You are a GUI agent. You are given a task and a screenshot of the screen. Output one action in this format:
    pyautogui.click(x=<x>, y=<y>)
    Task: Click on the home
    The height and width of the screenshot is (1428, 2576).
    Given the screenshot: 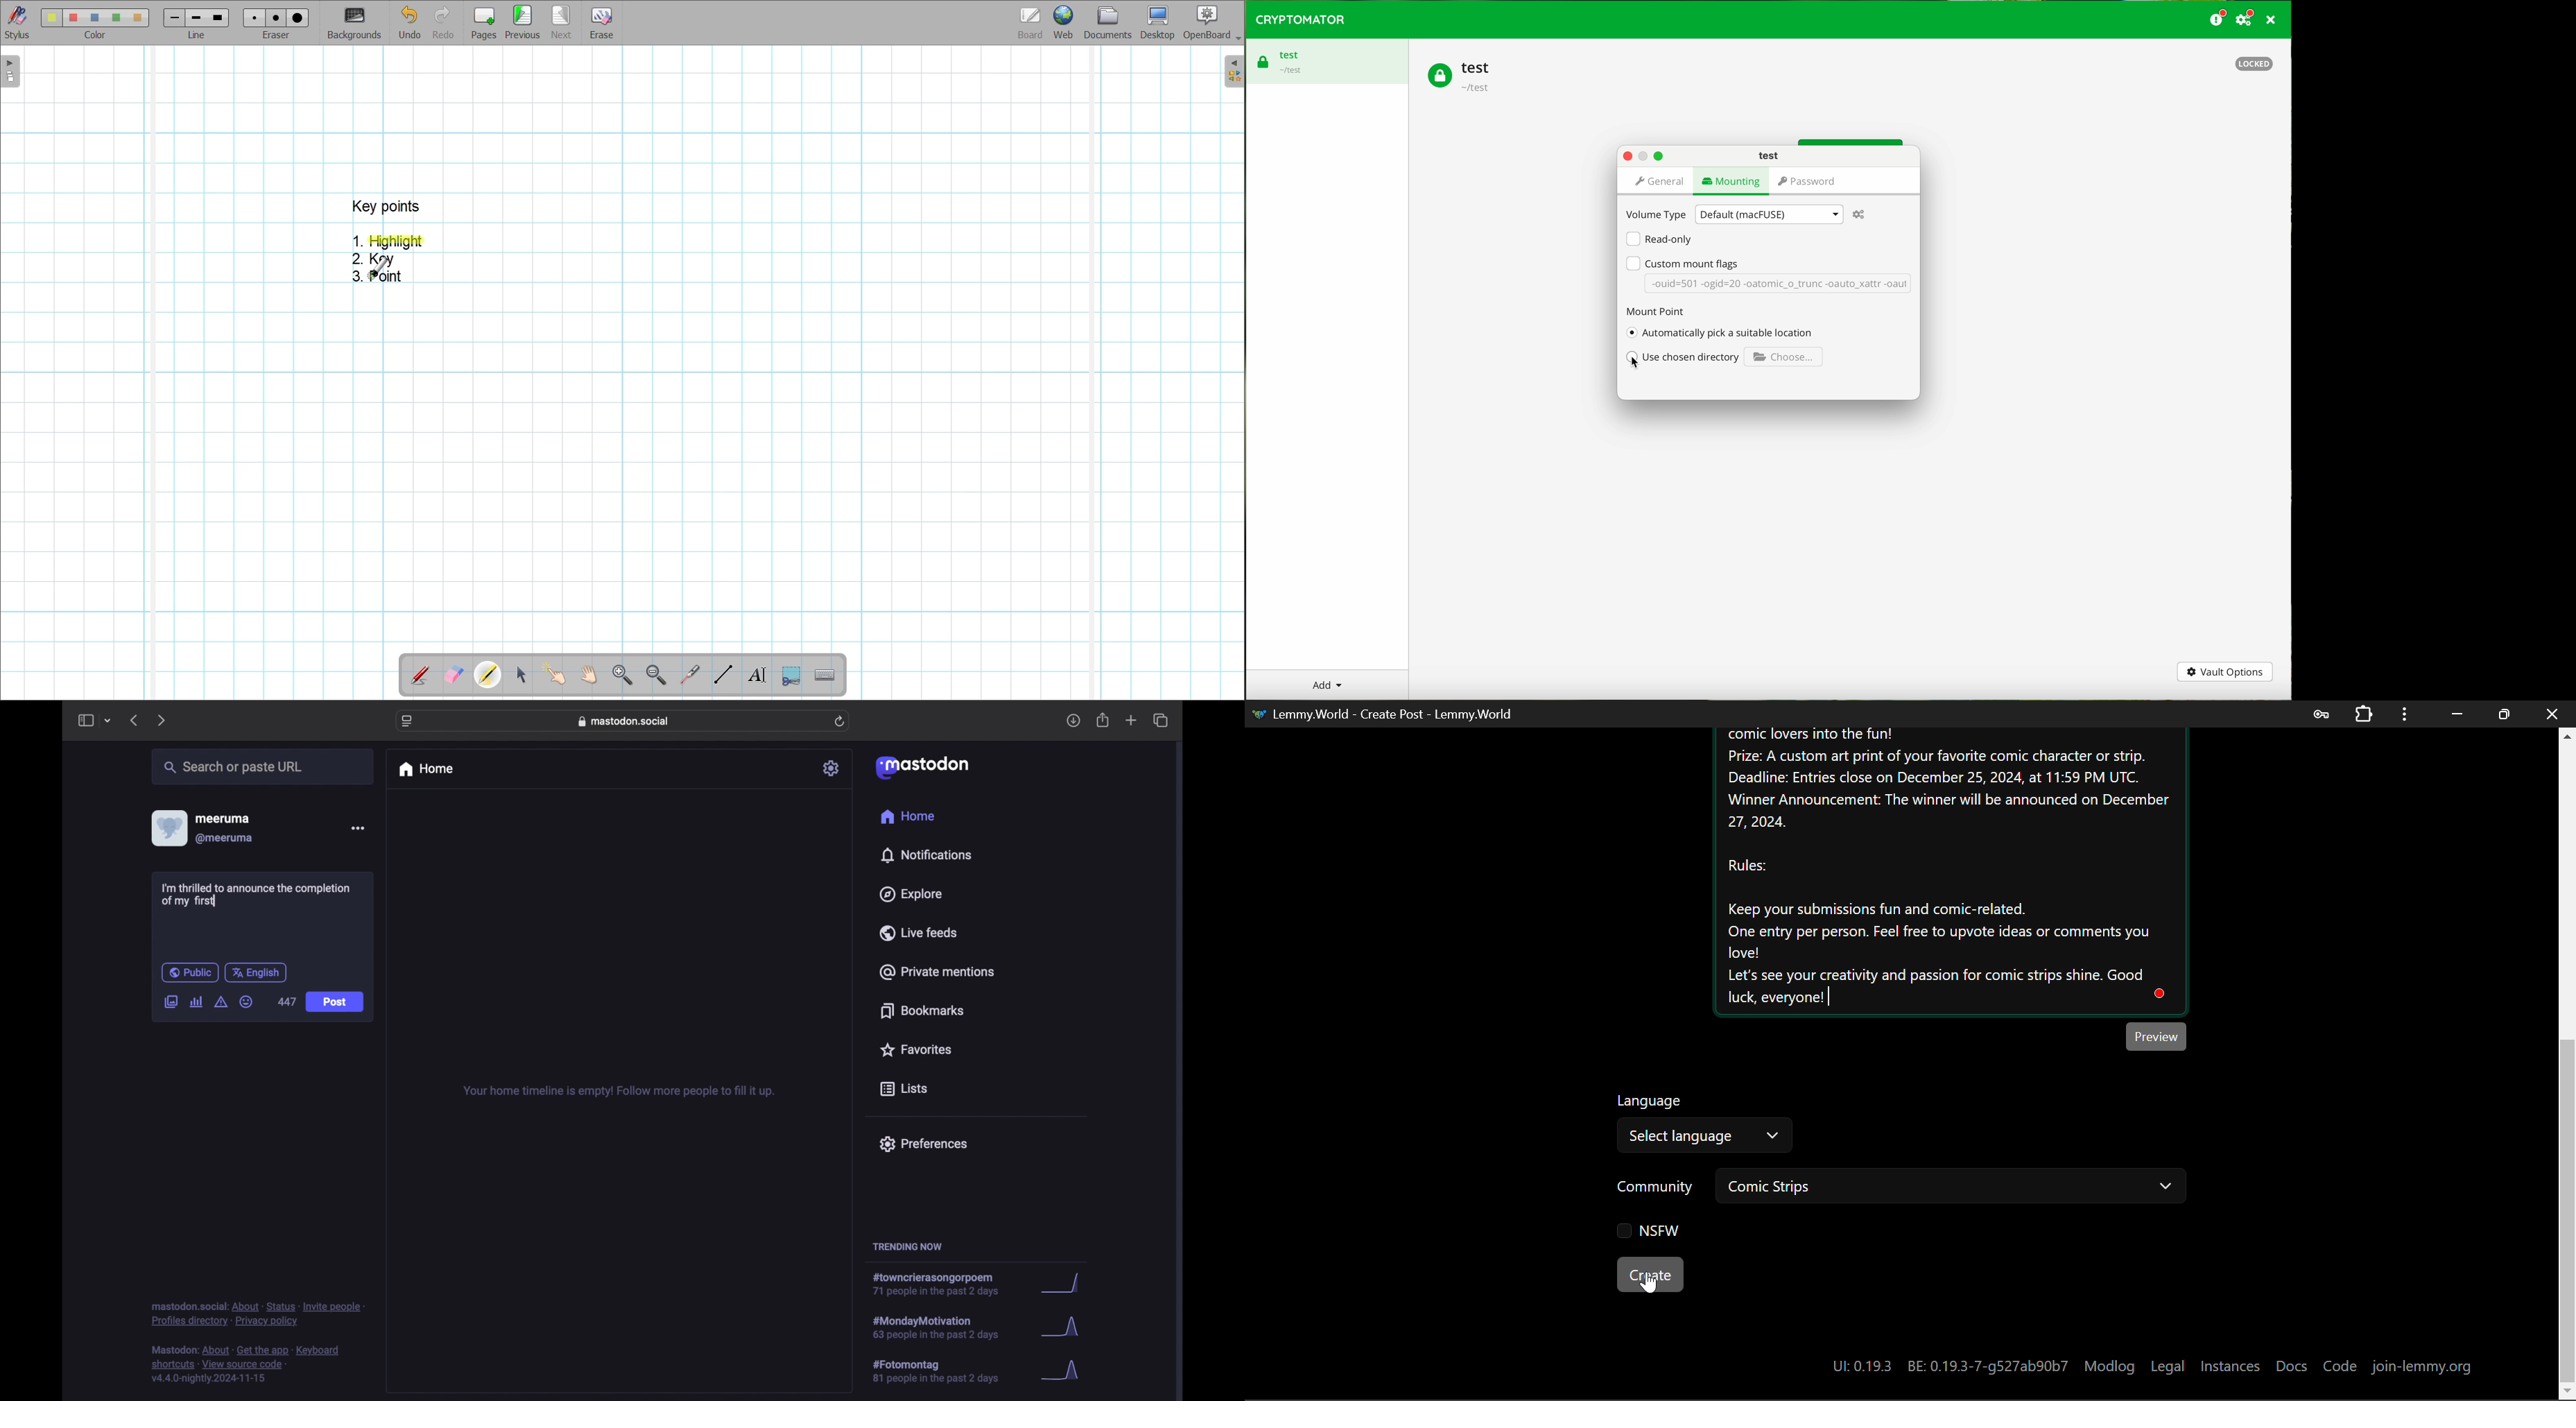 What is the action you would take?
    pyautogui.click(x=425, y=769)
    